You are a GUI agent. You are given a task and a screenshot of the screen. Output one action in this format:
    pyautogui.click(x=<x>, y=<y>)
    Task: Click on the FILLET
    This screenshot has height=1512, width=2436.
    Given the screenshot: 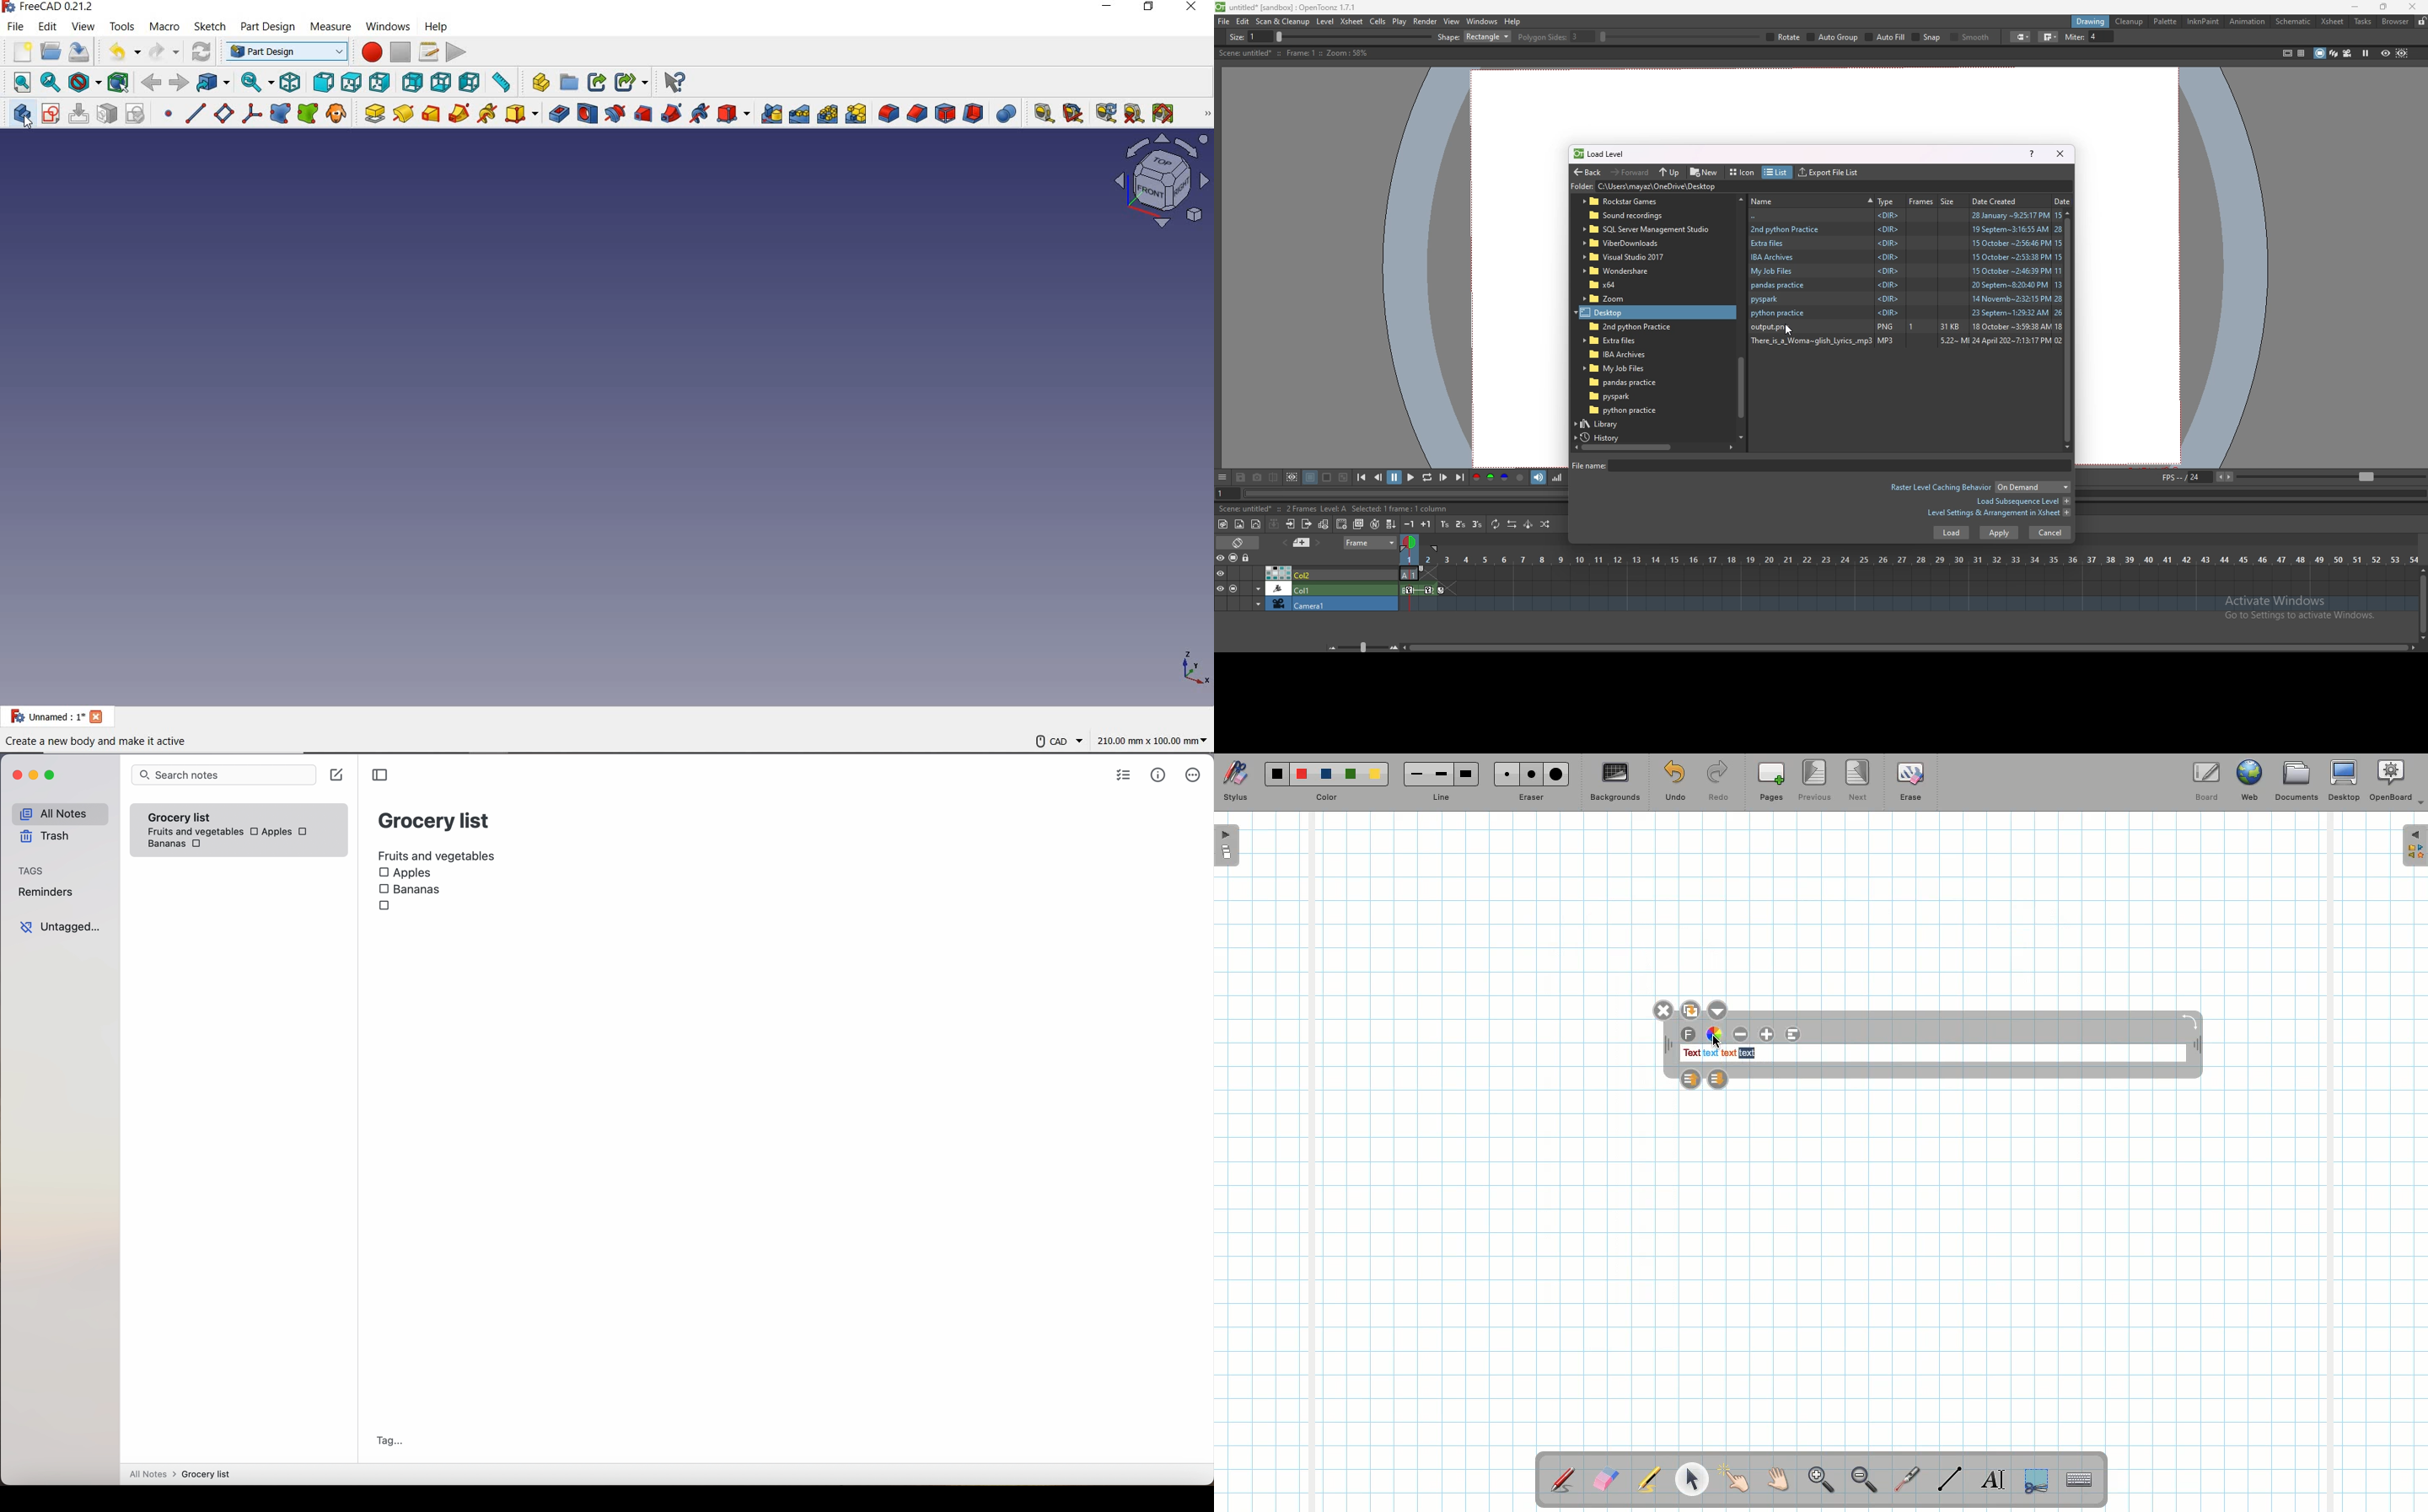 What is the action you would take?
    pyautogui.click(x=889, y=114)
    